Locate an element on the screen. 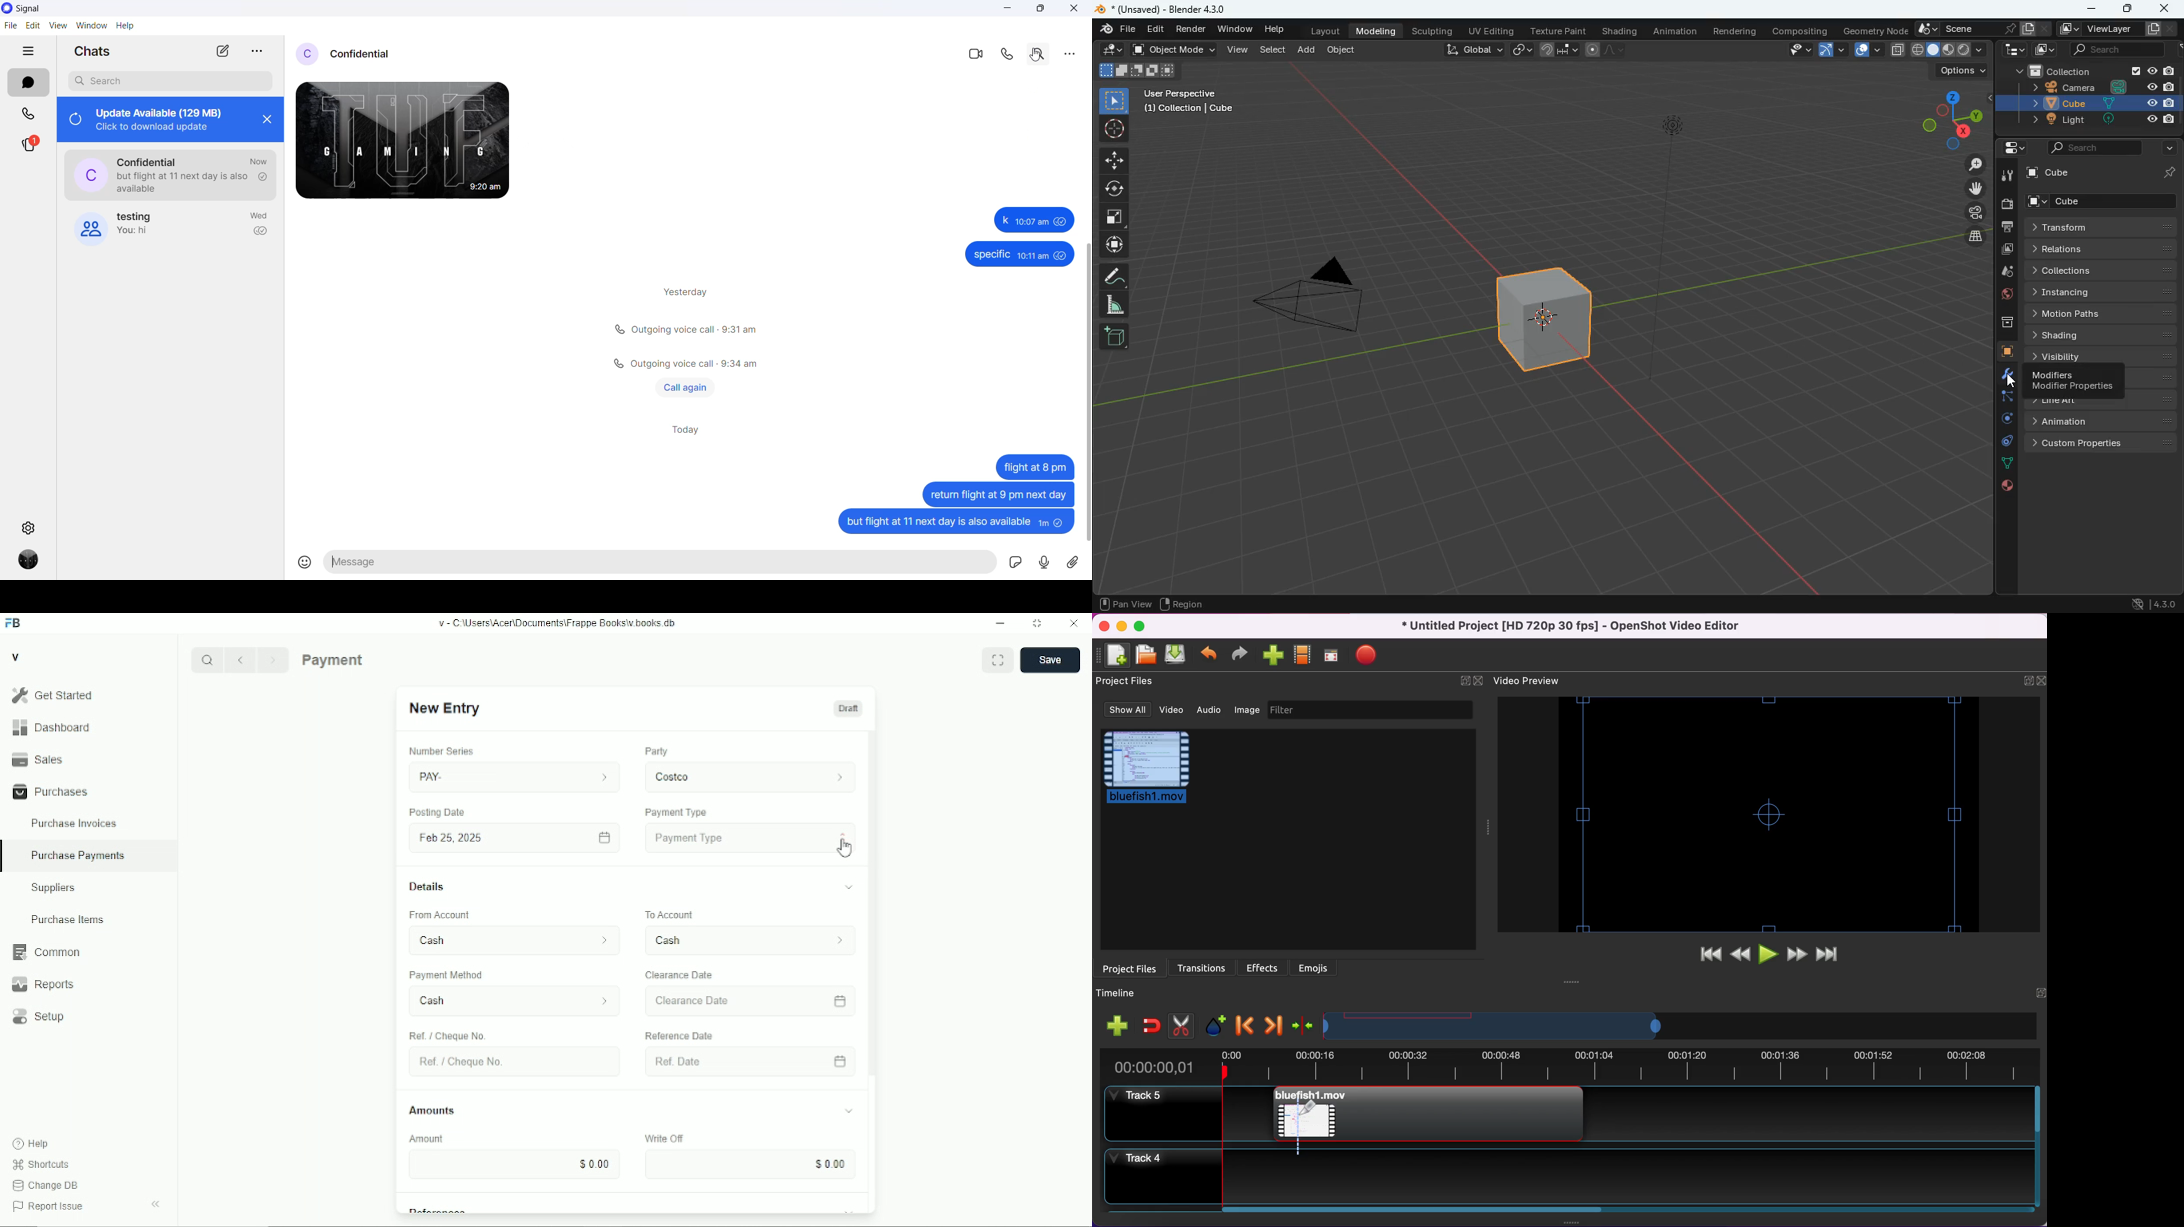  Help is located at coordinates (31, 1144).